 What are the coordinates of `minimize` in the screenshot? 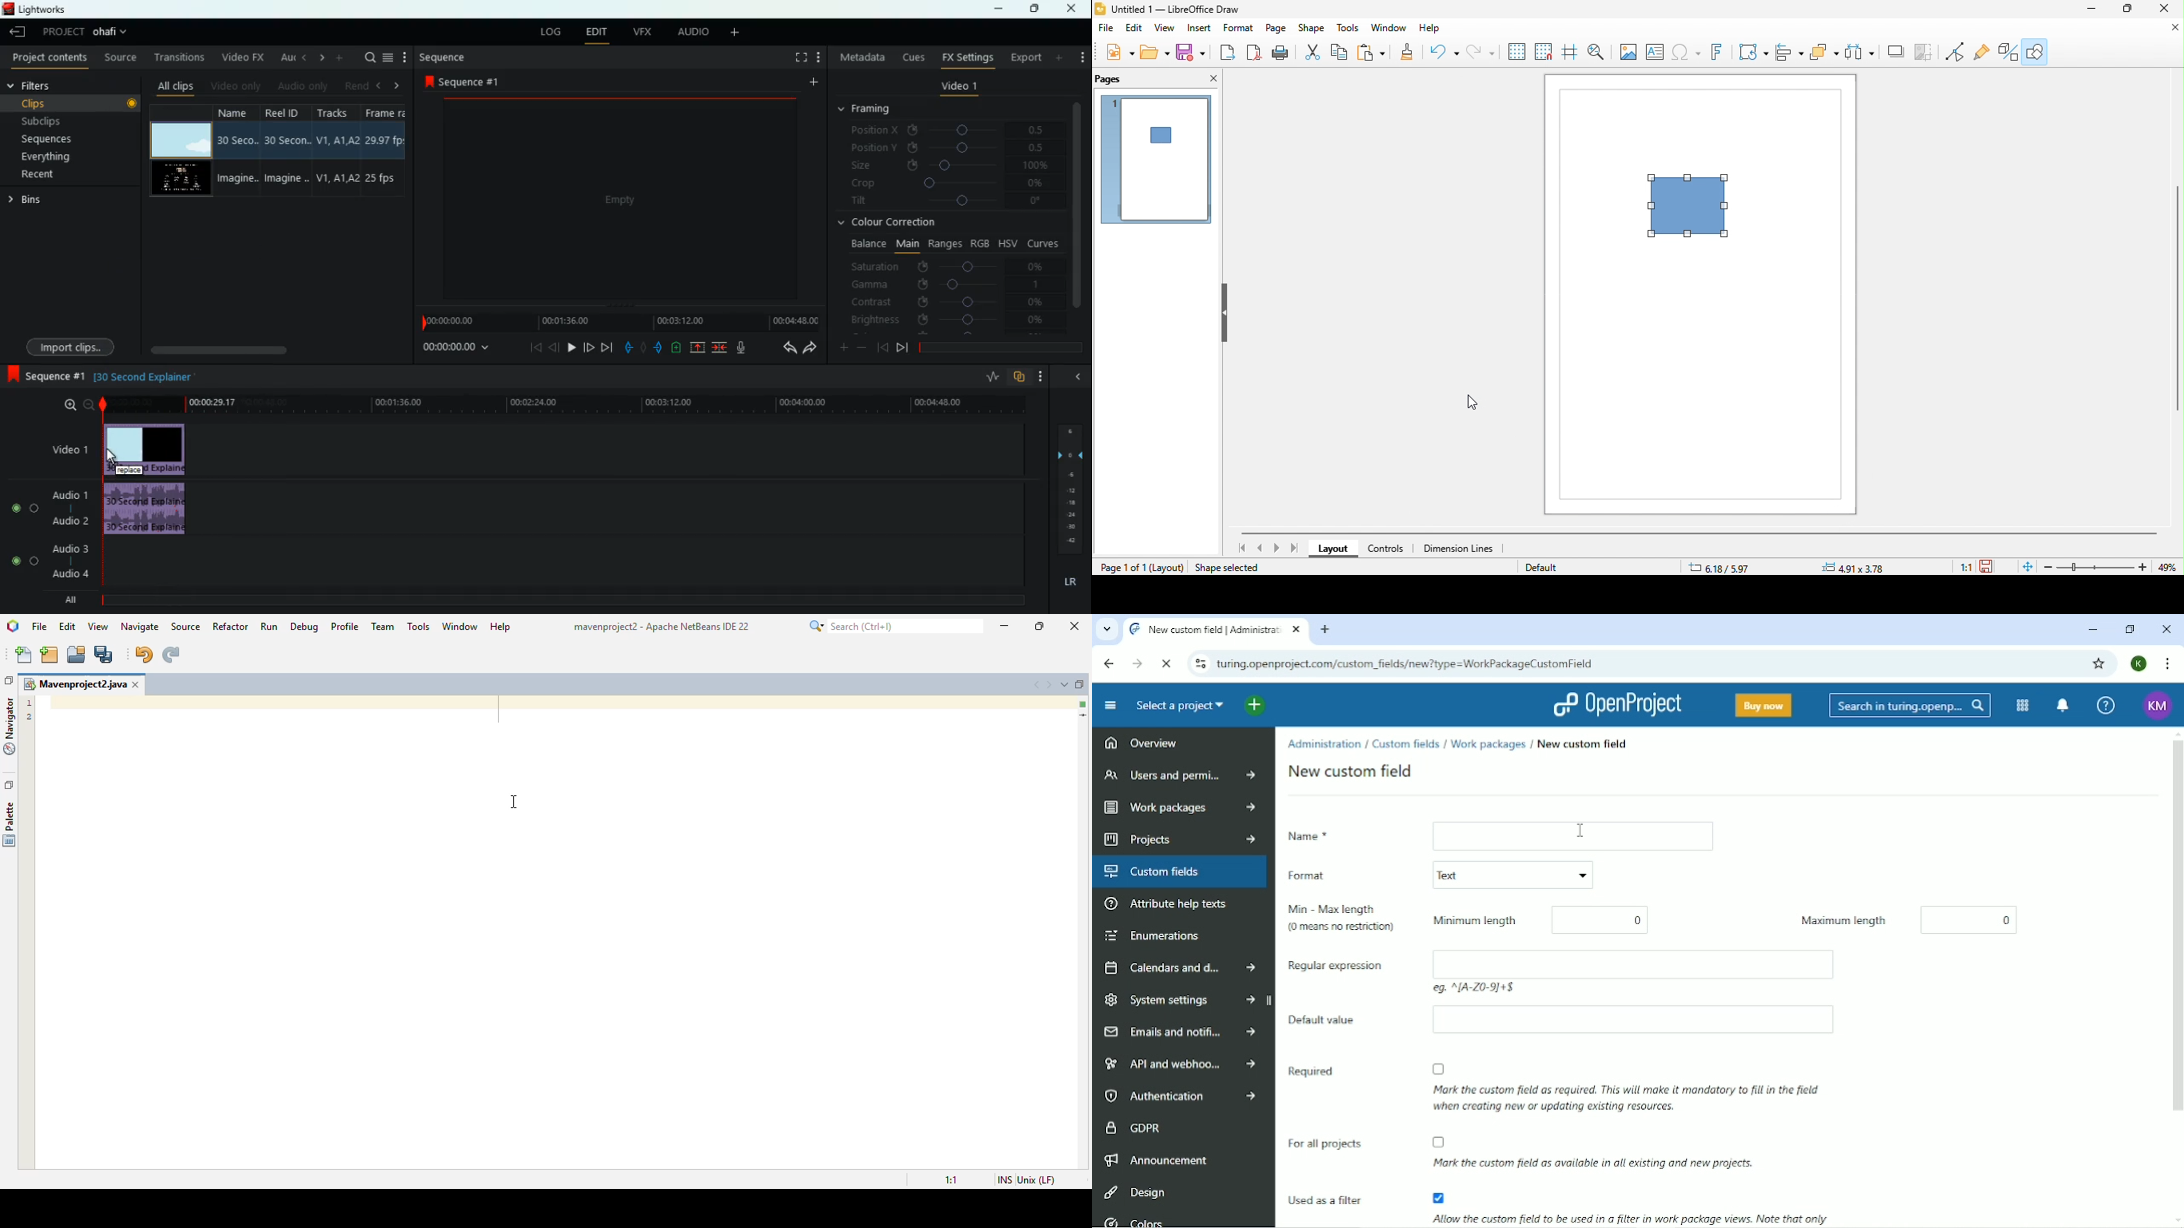 It's located at (2170, 27).